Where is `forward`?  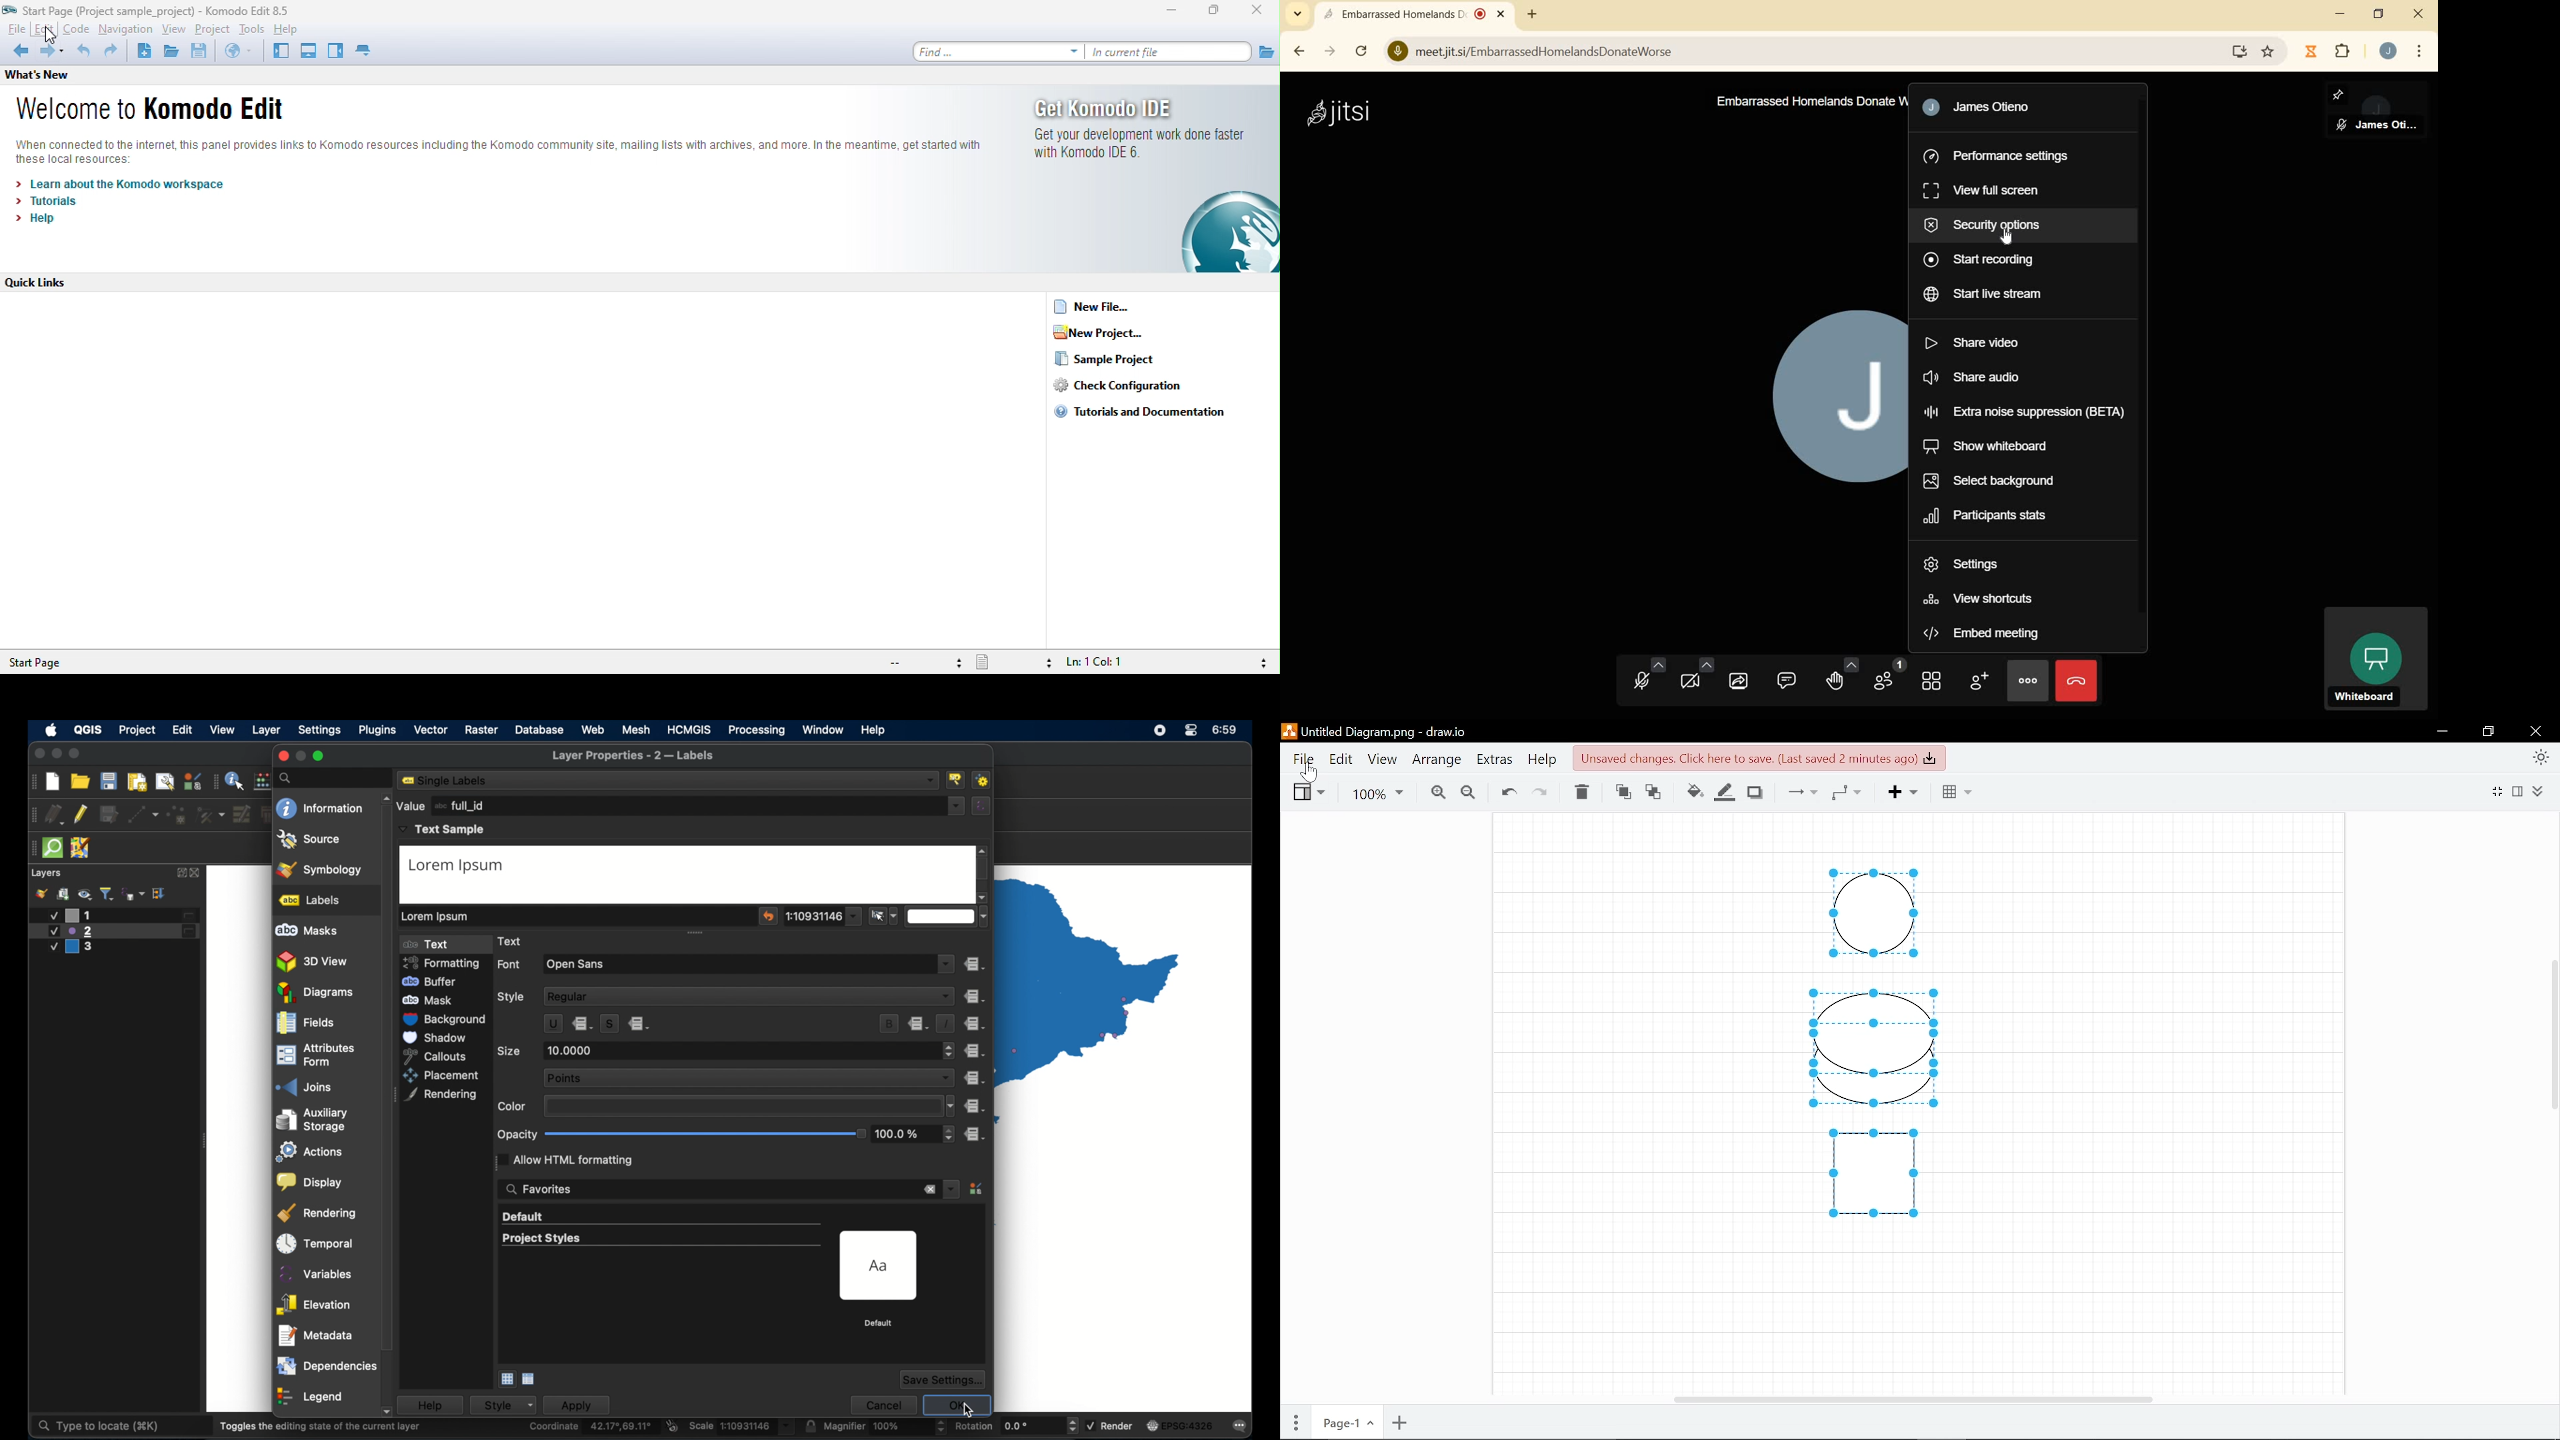 forward is located at coordinates (1329, 52).